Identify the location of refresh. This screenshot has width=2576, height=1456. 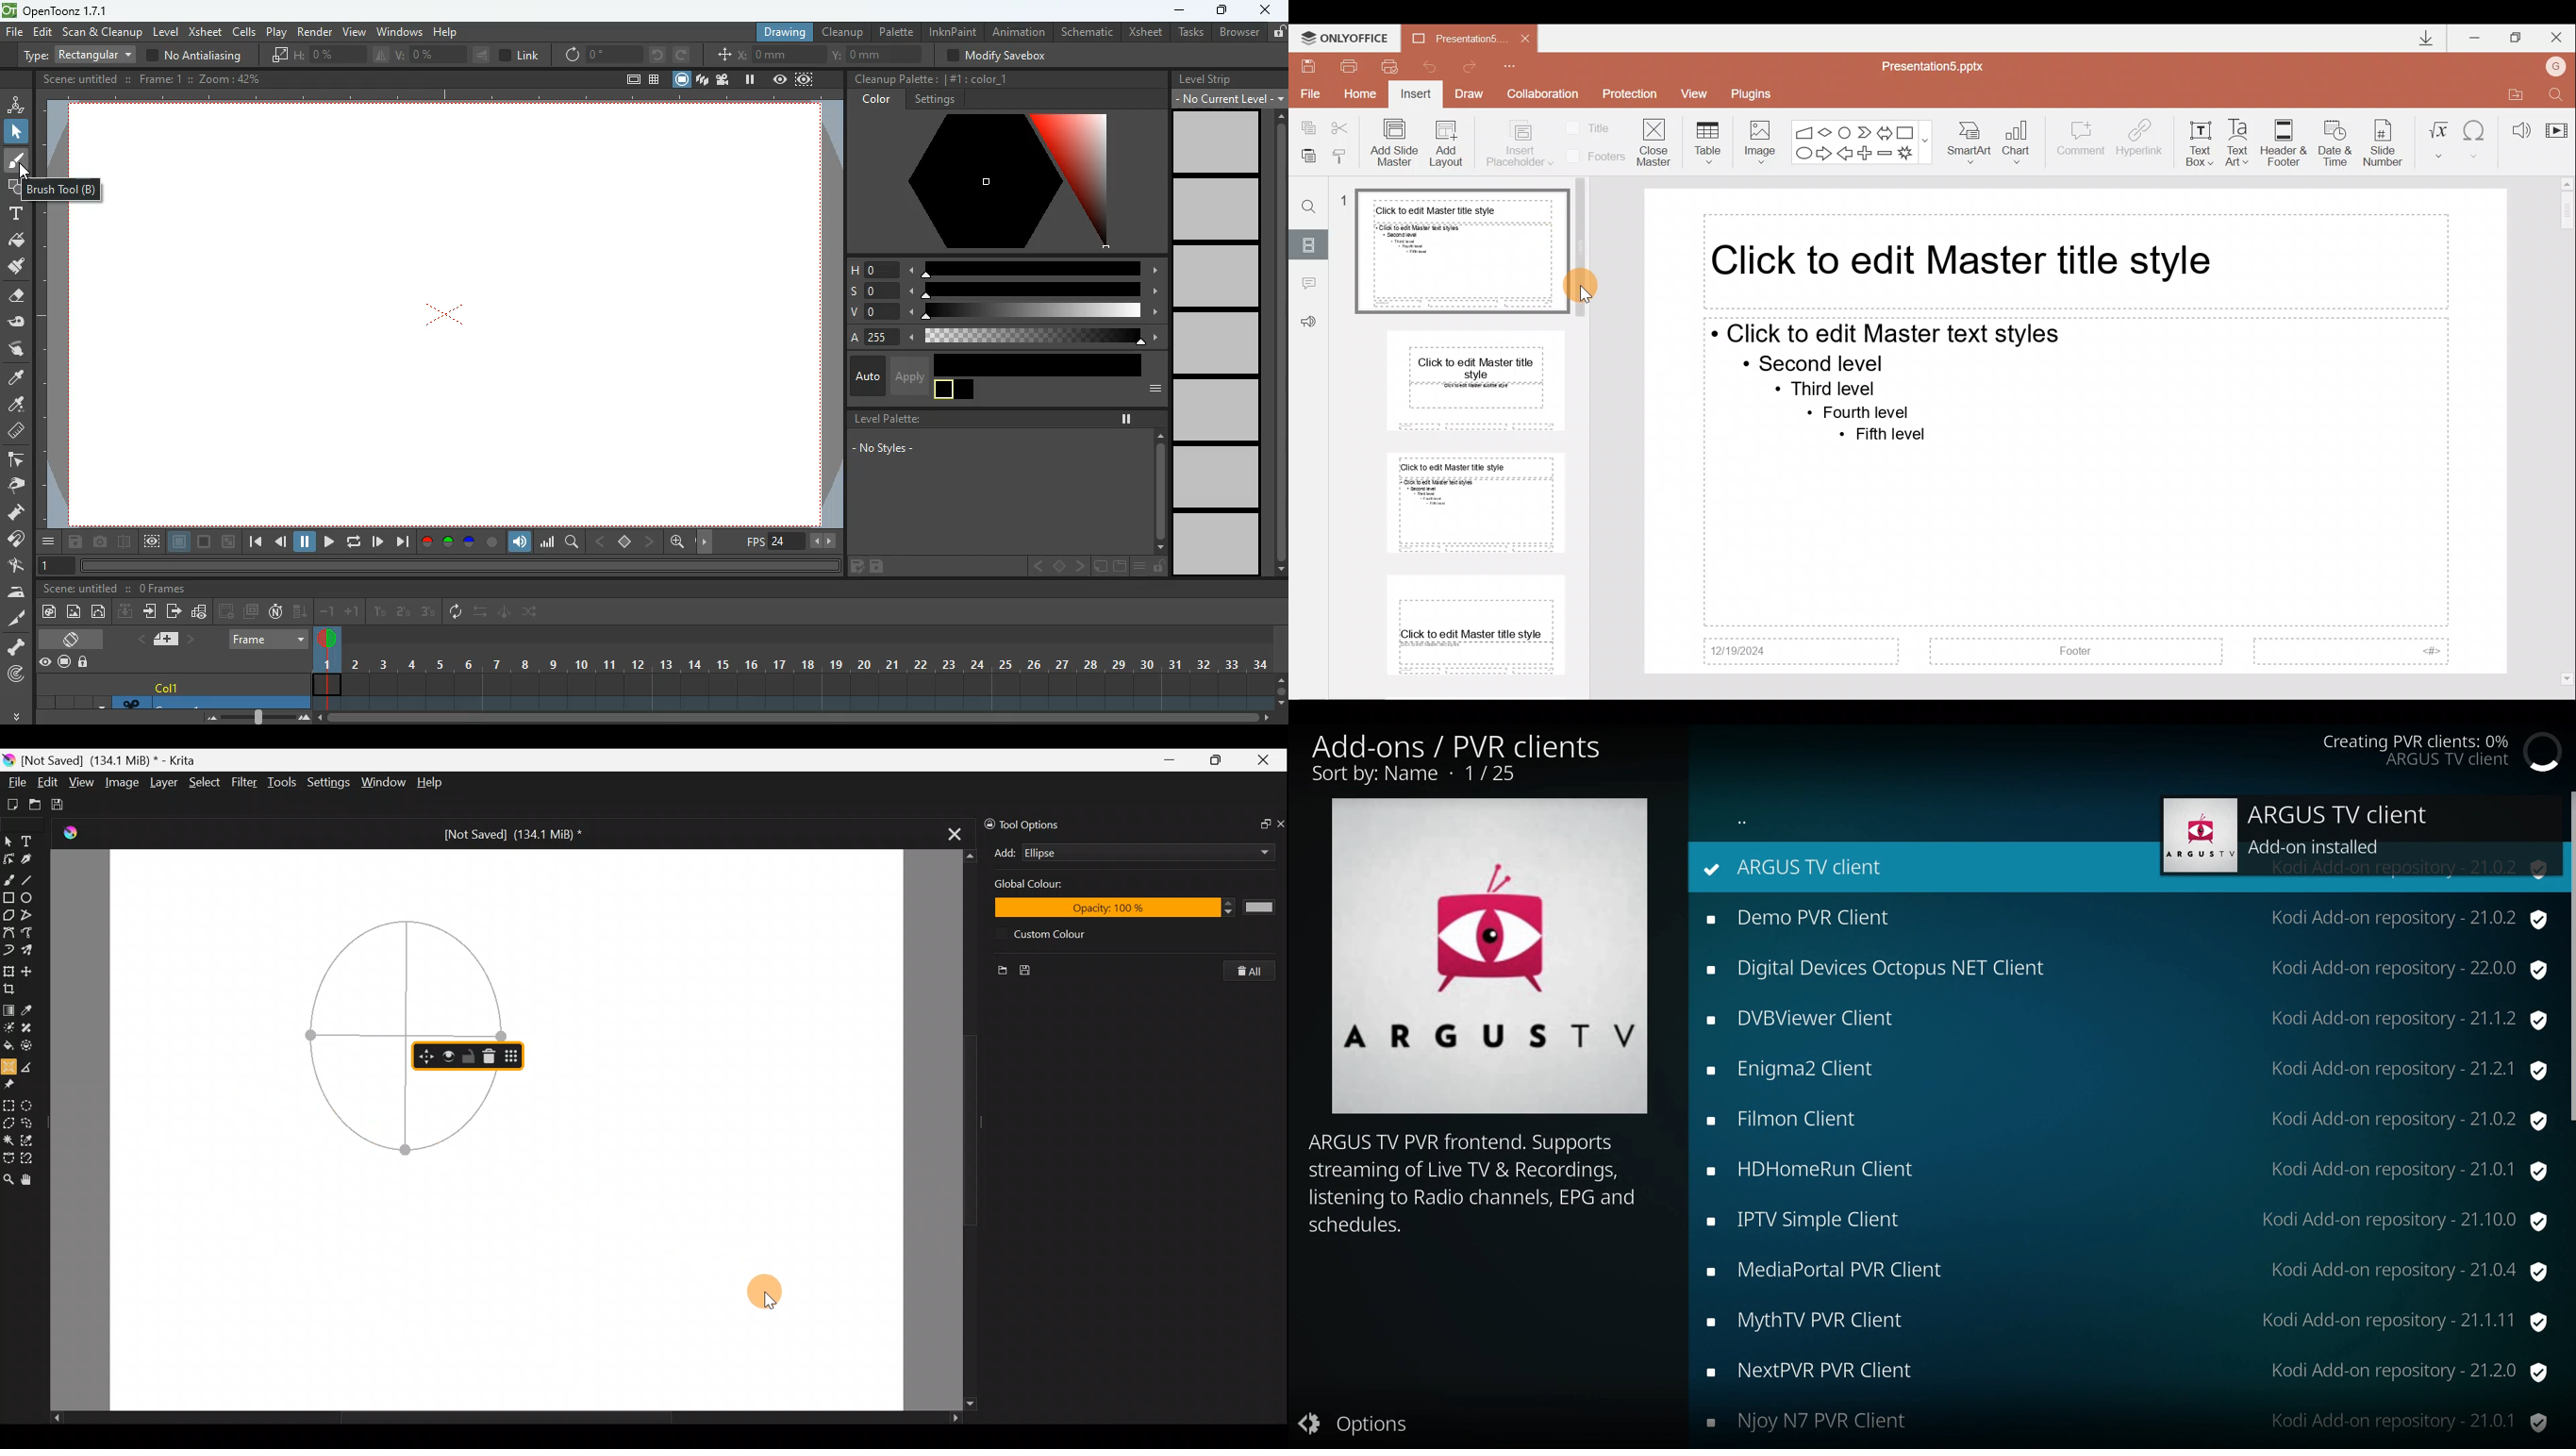
(459, 612).